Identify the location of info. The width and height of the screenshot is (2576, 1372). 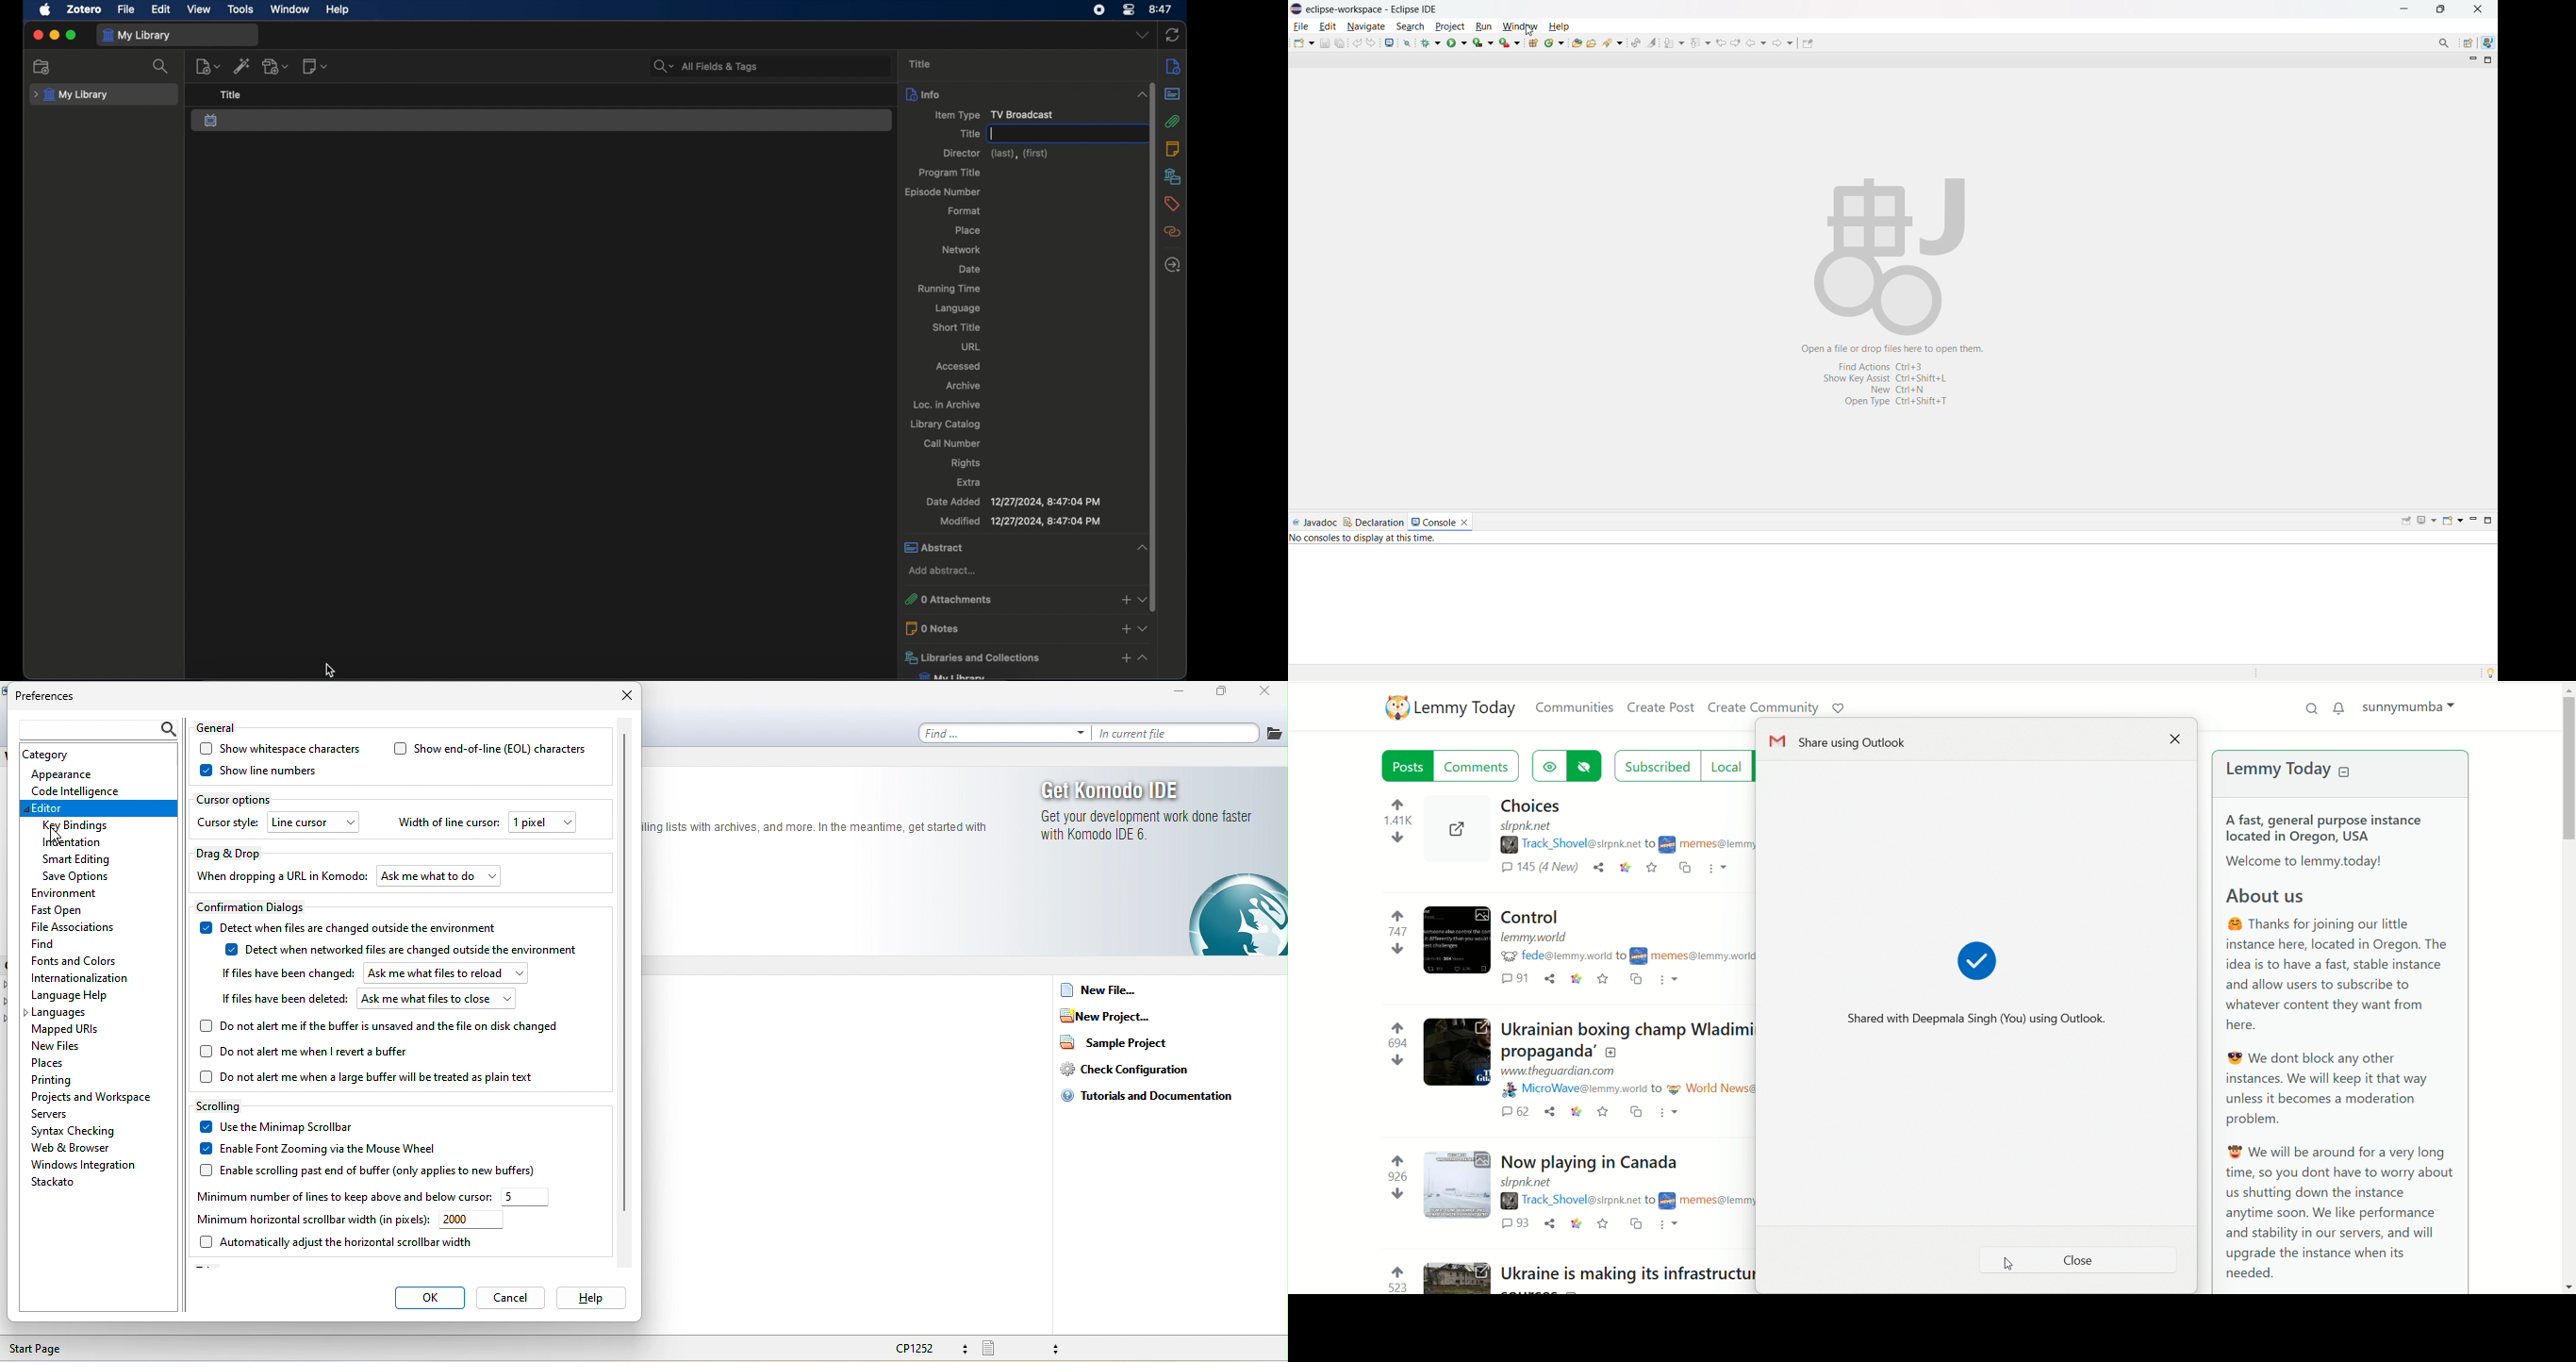
(1007, 93).